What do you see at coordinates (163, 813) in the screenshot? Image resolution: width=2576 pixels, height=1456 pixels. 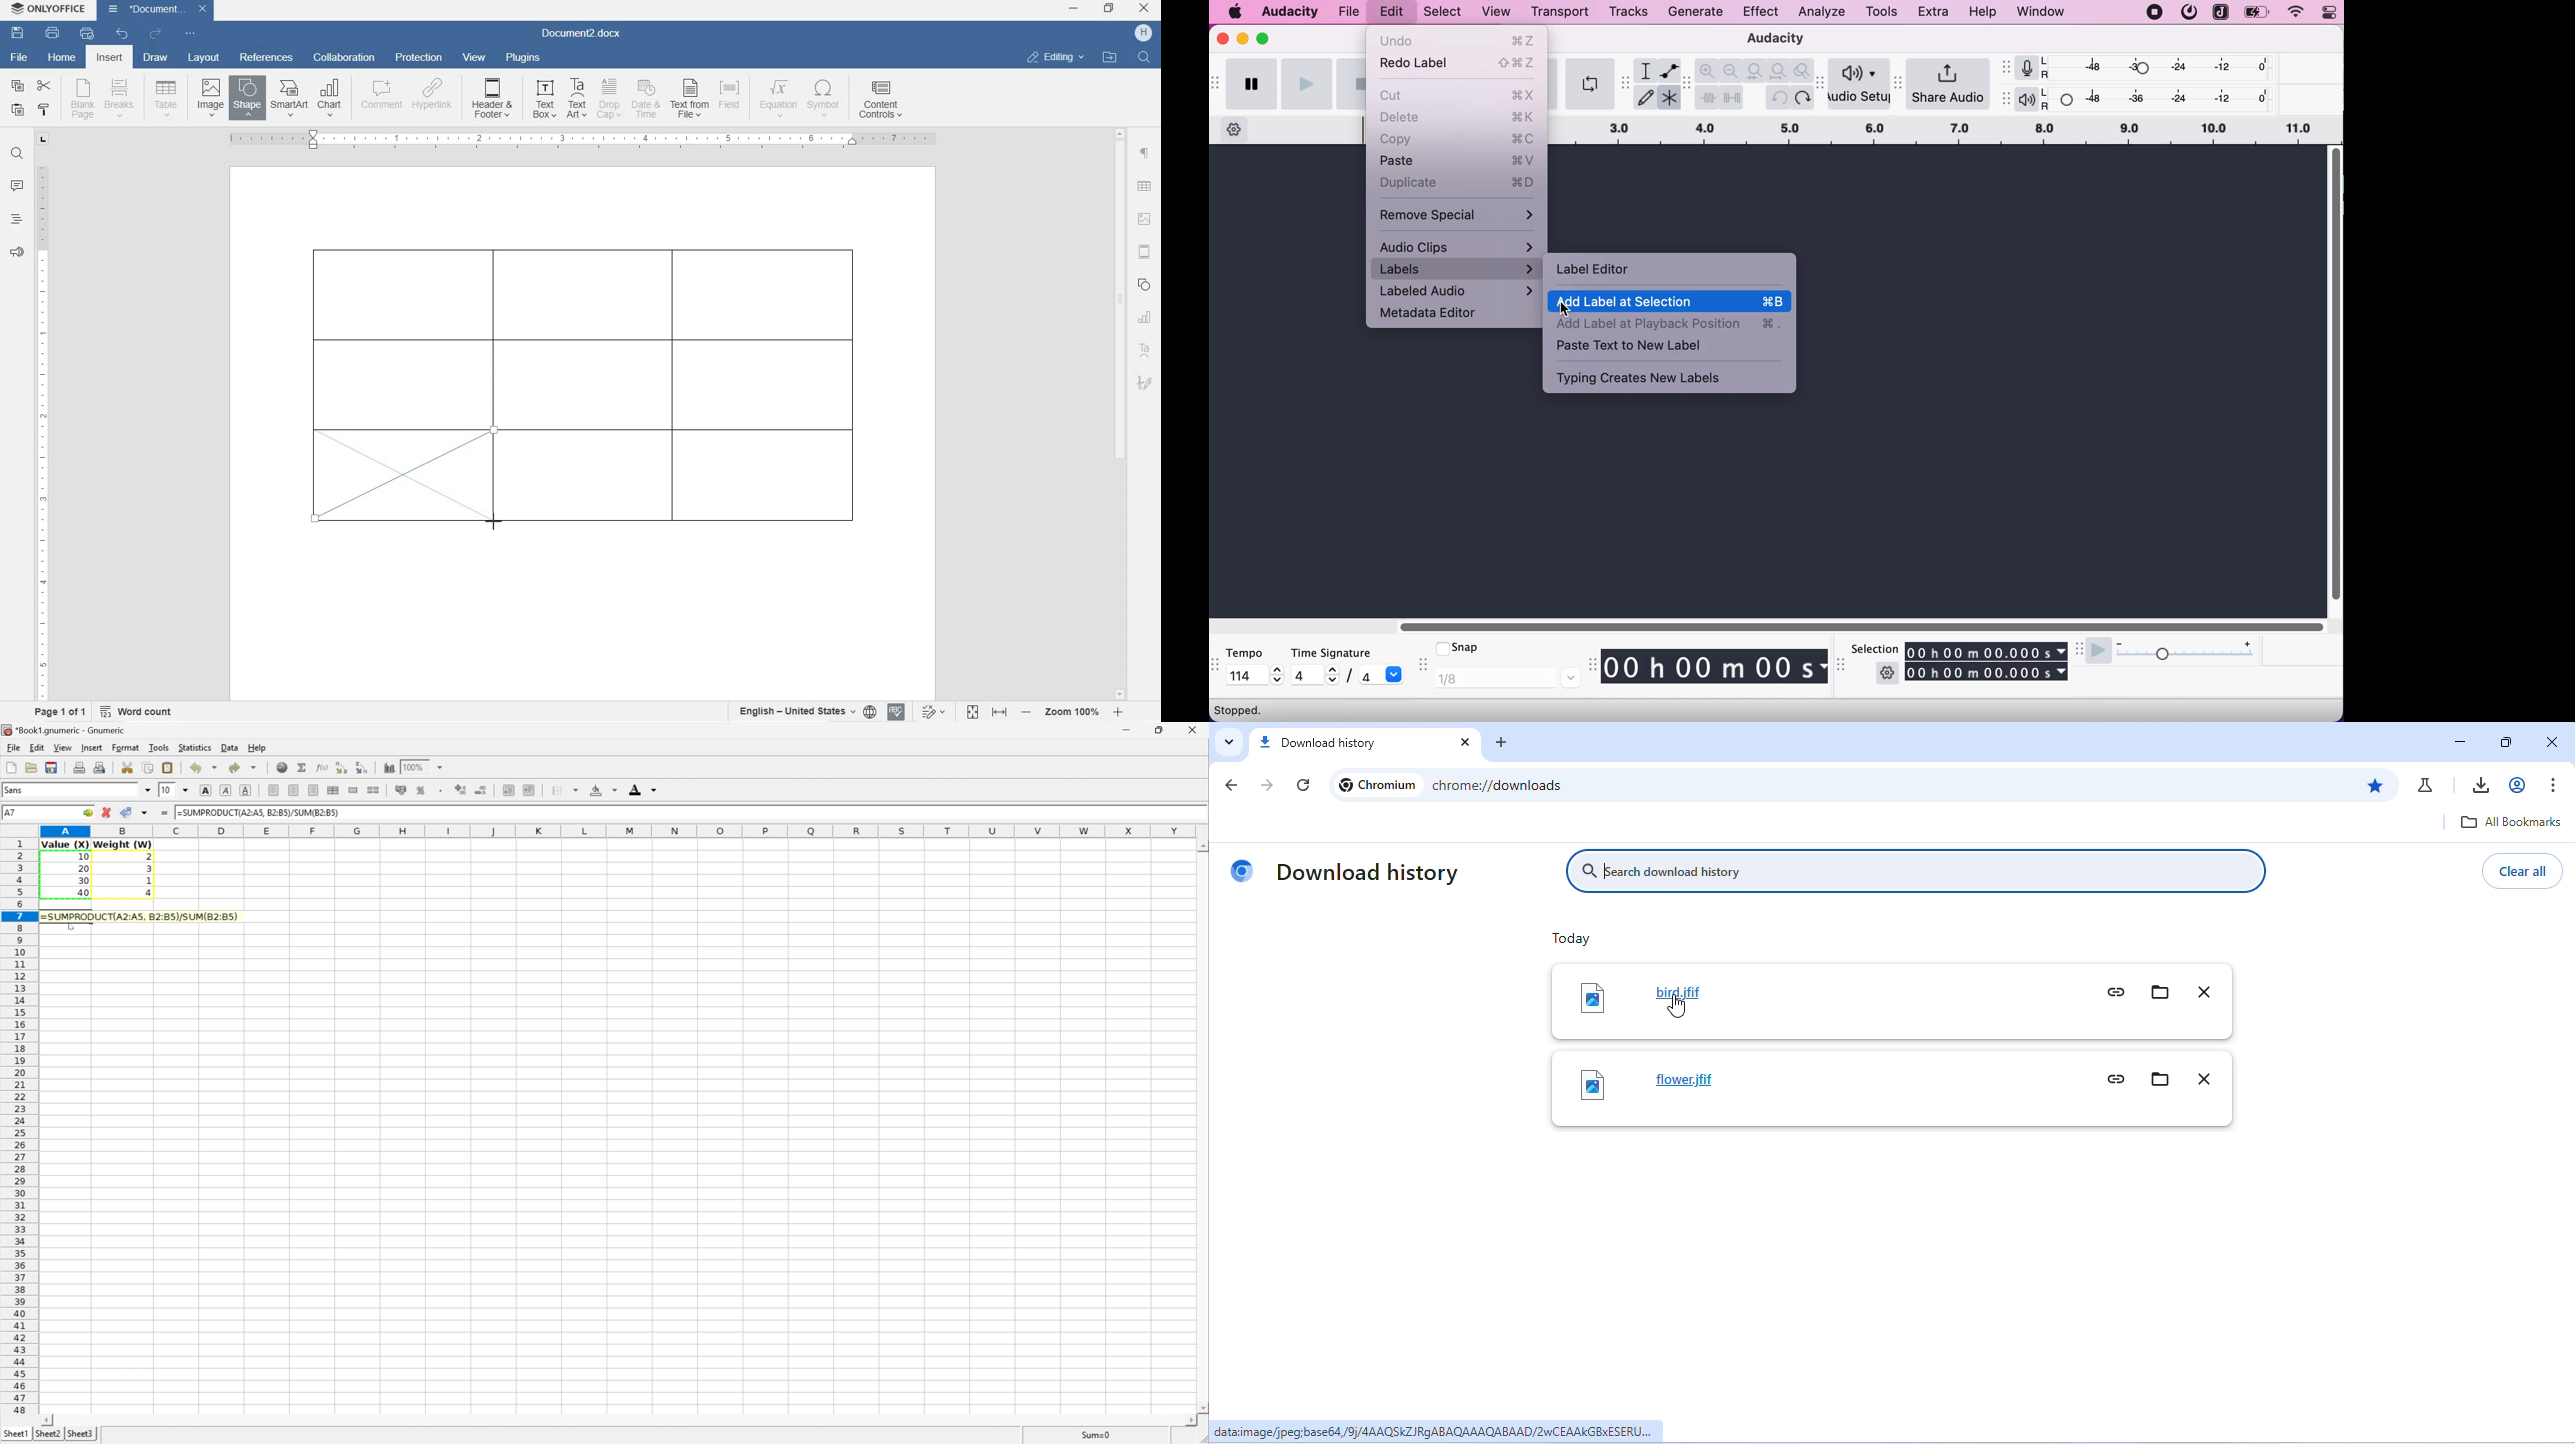 I see `Enter formula` at bounding box center [163, 813].